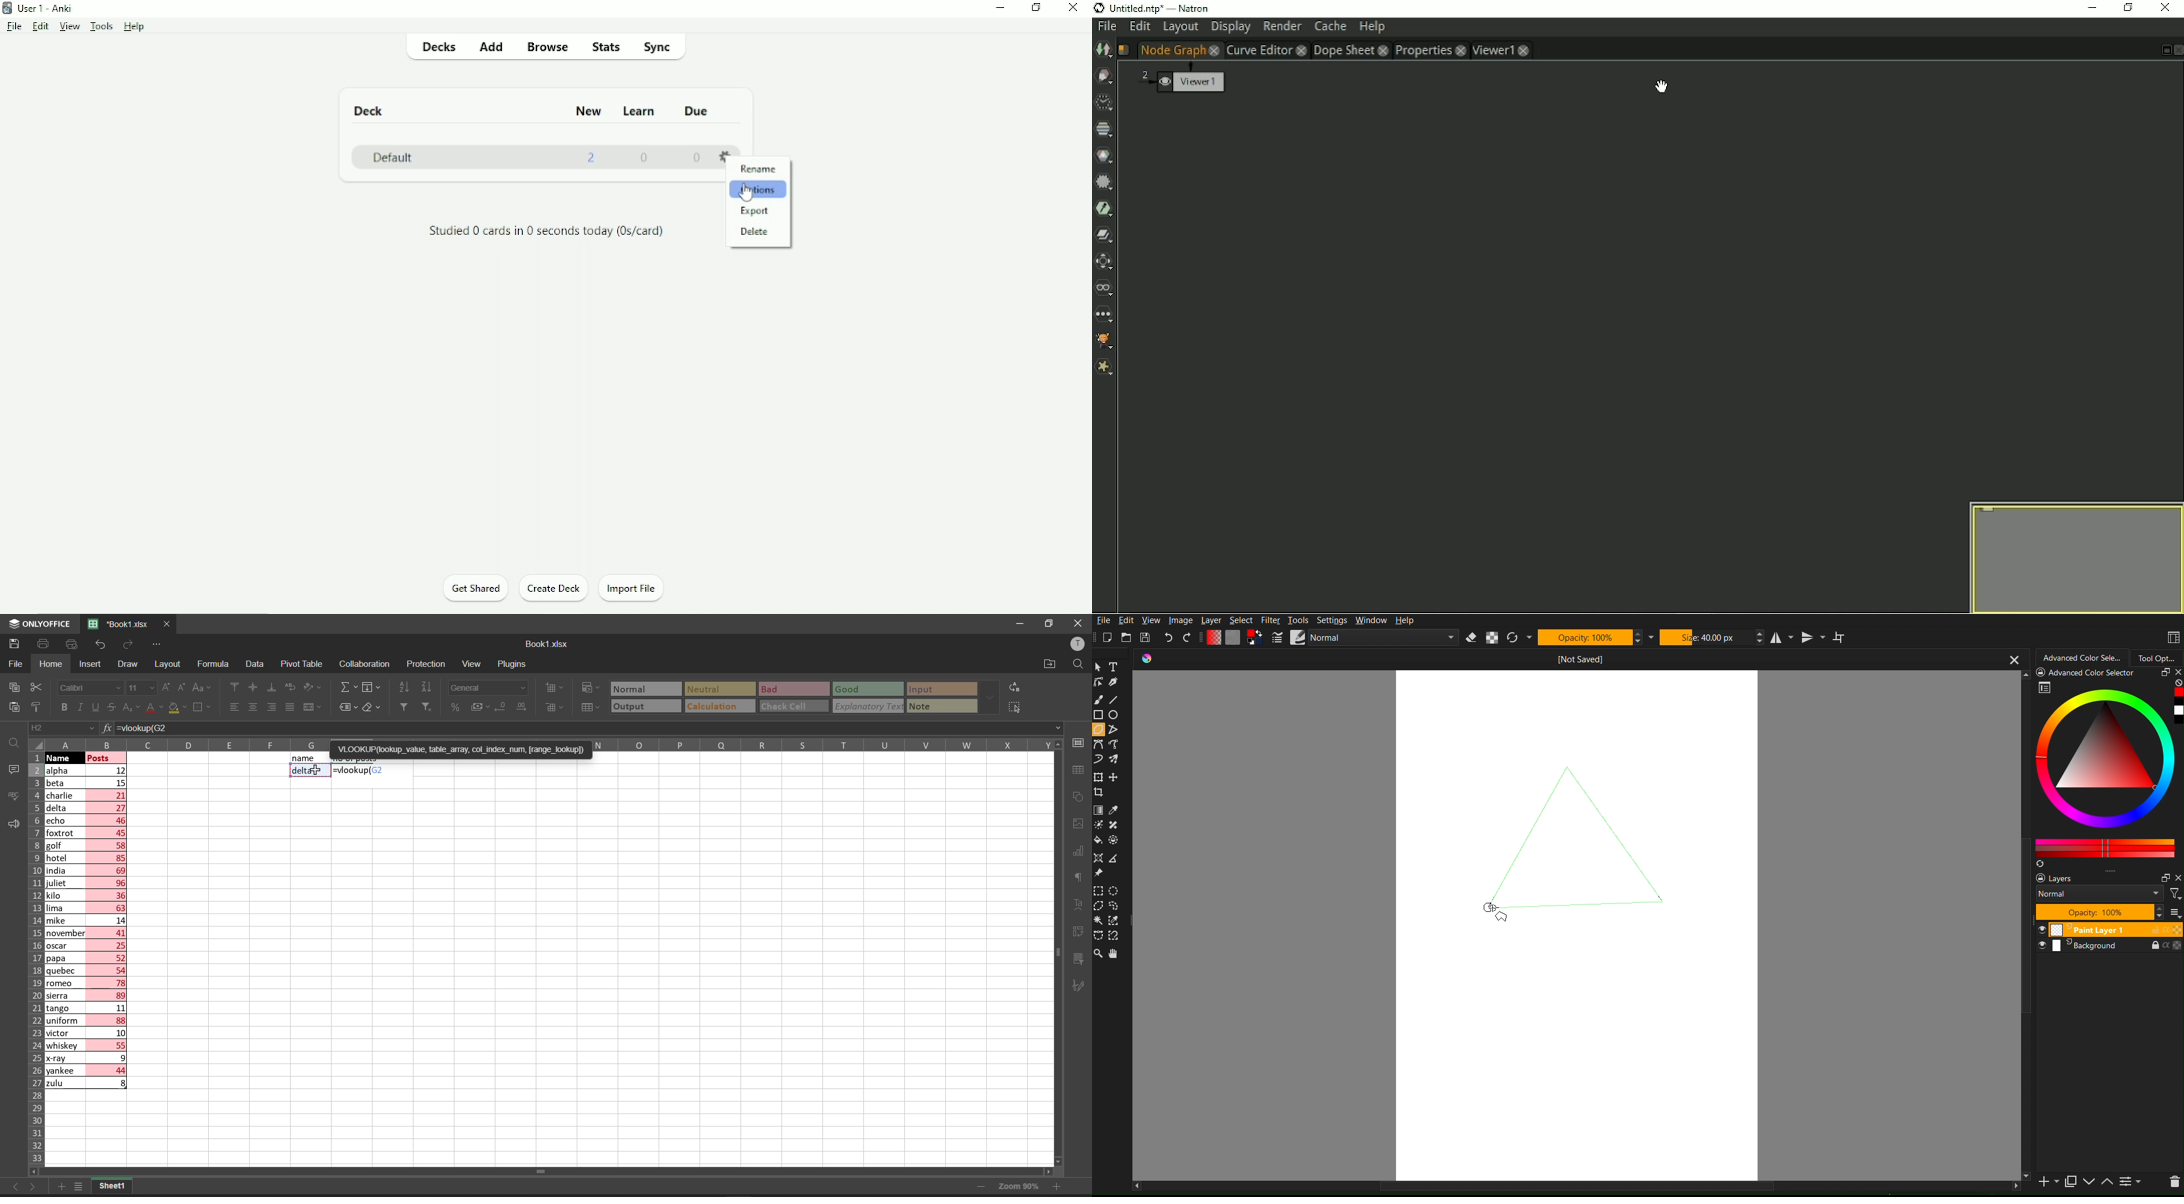 The height and width of the screenshot is (1204, 2184). I want to click on font size, so click(142, 687).